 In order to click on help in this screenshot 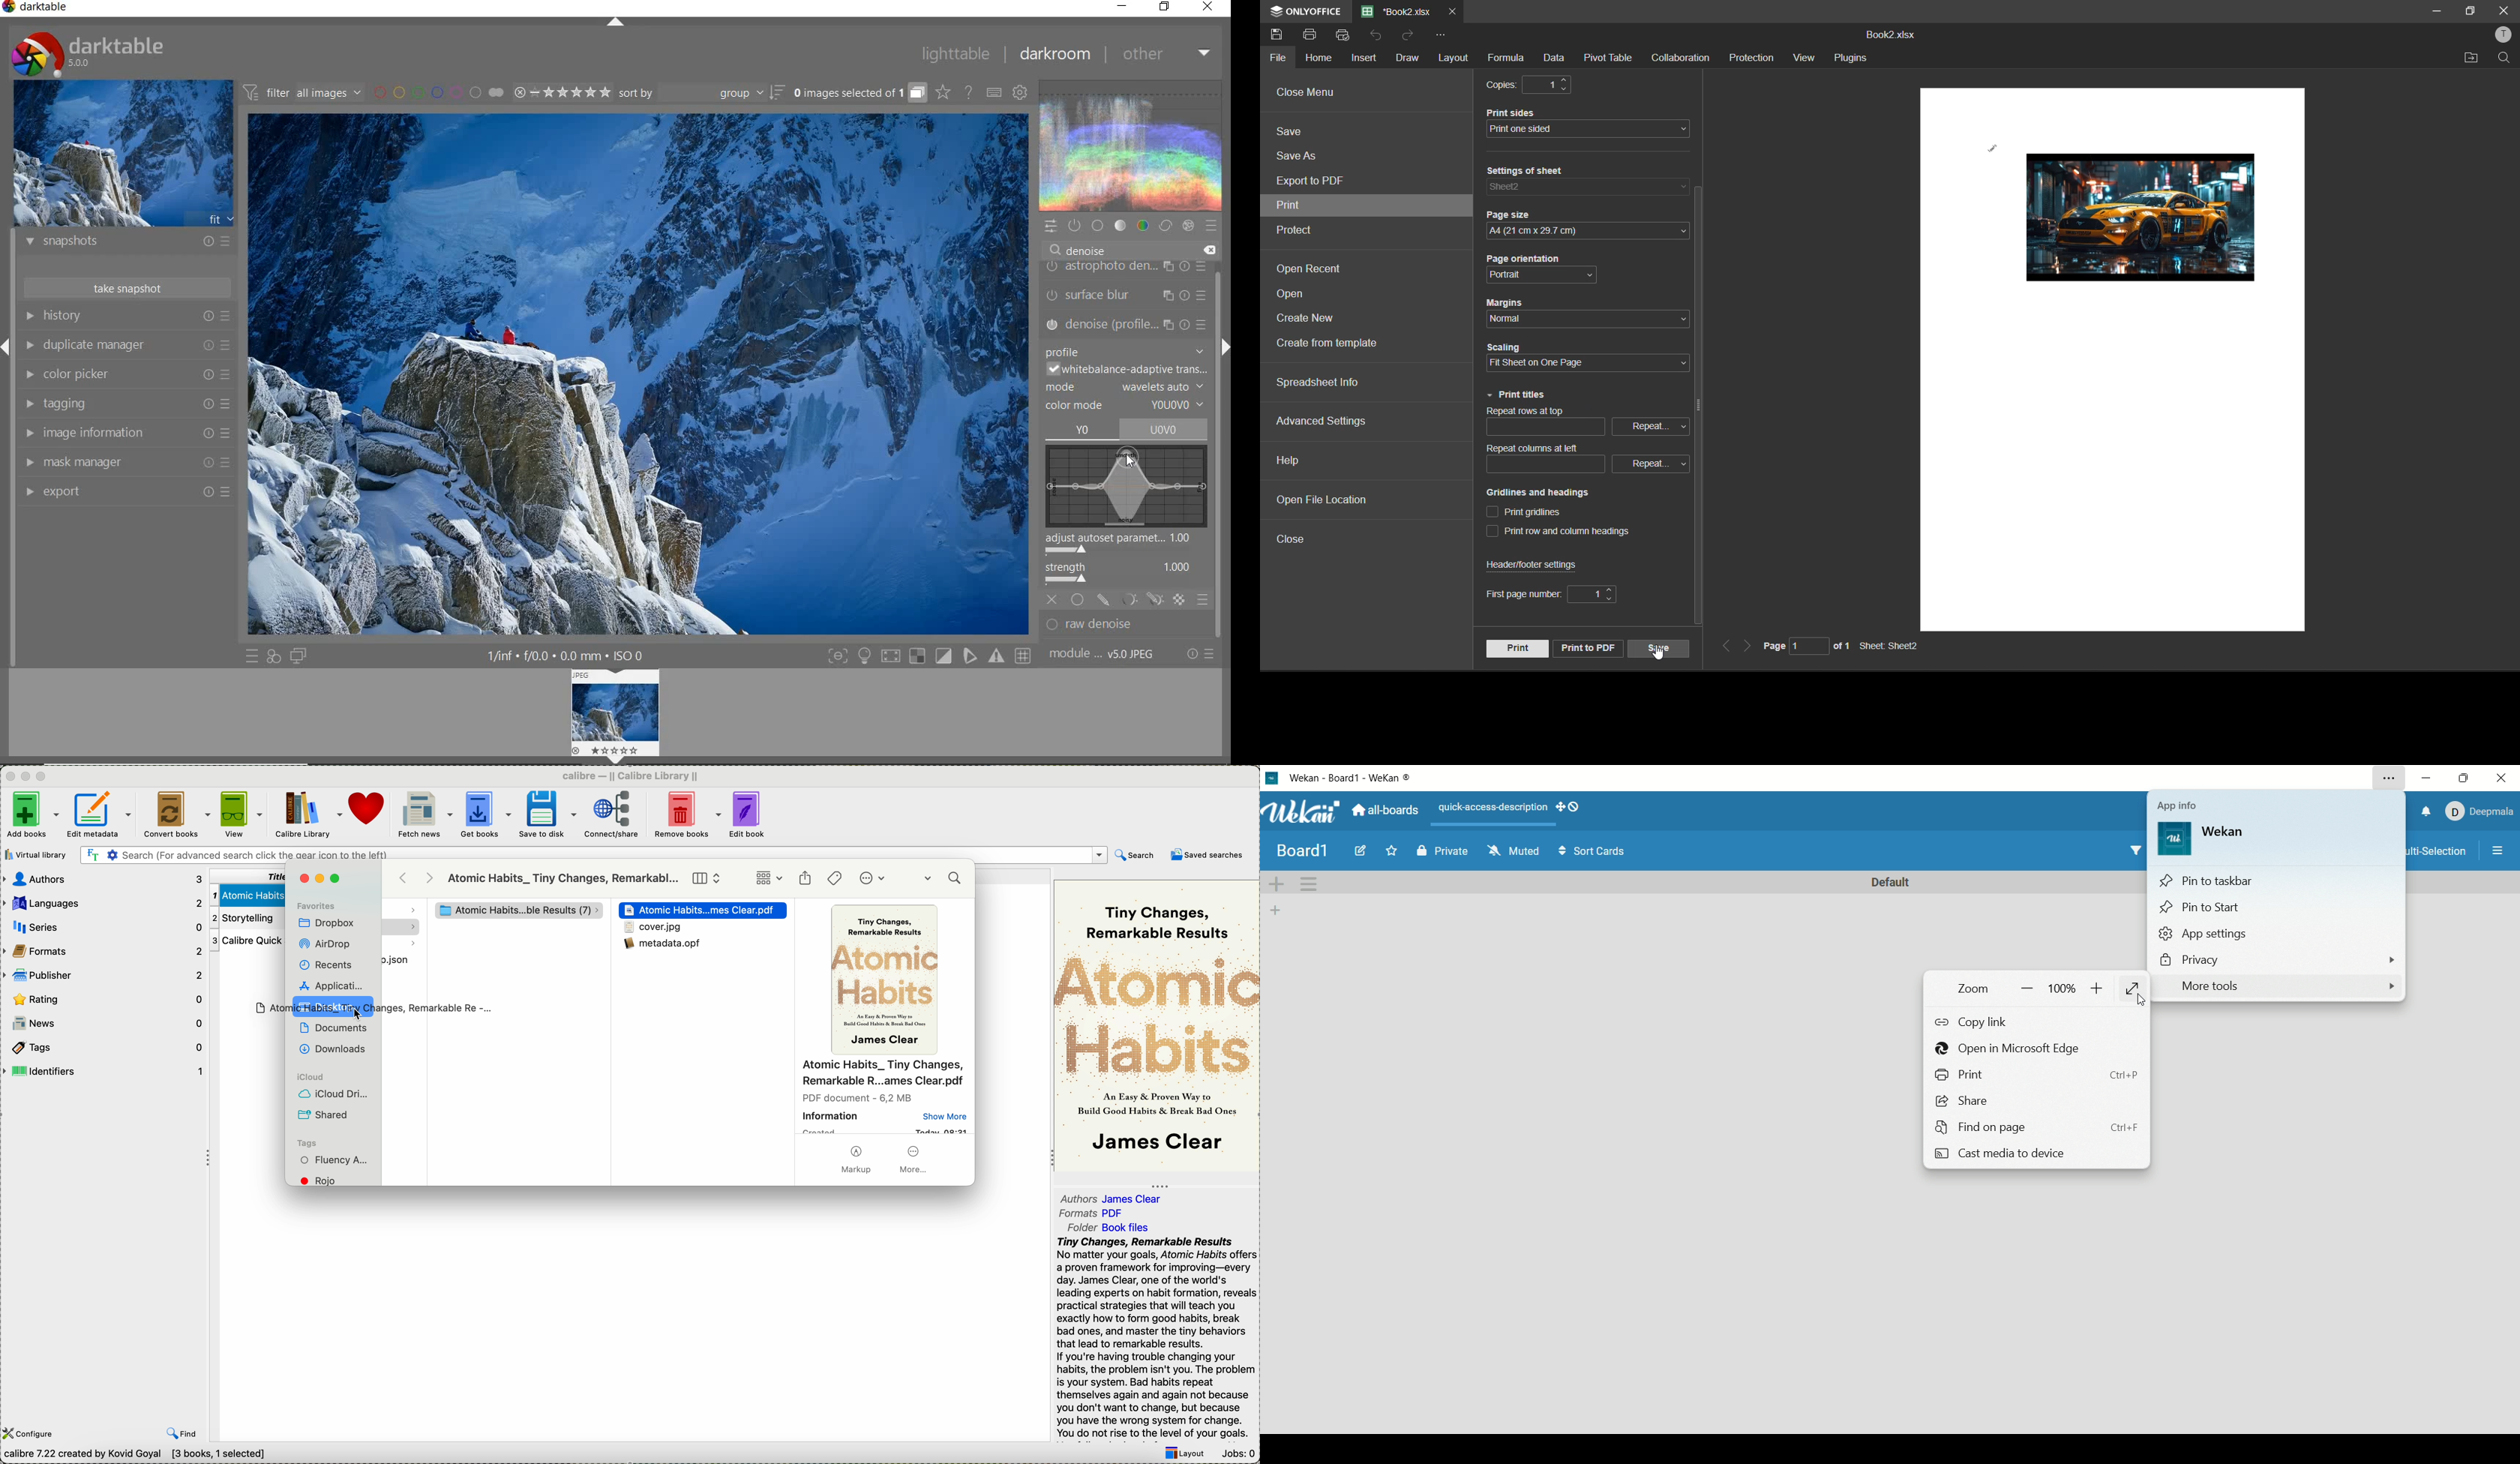, I will do `click(1292, 461)`.